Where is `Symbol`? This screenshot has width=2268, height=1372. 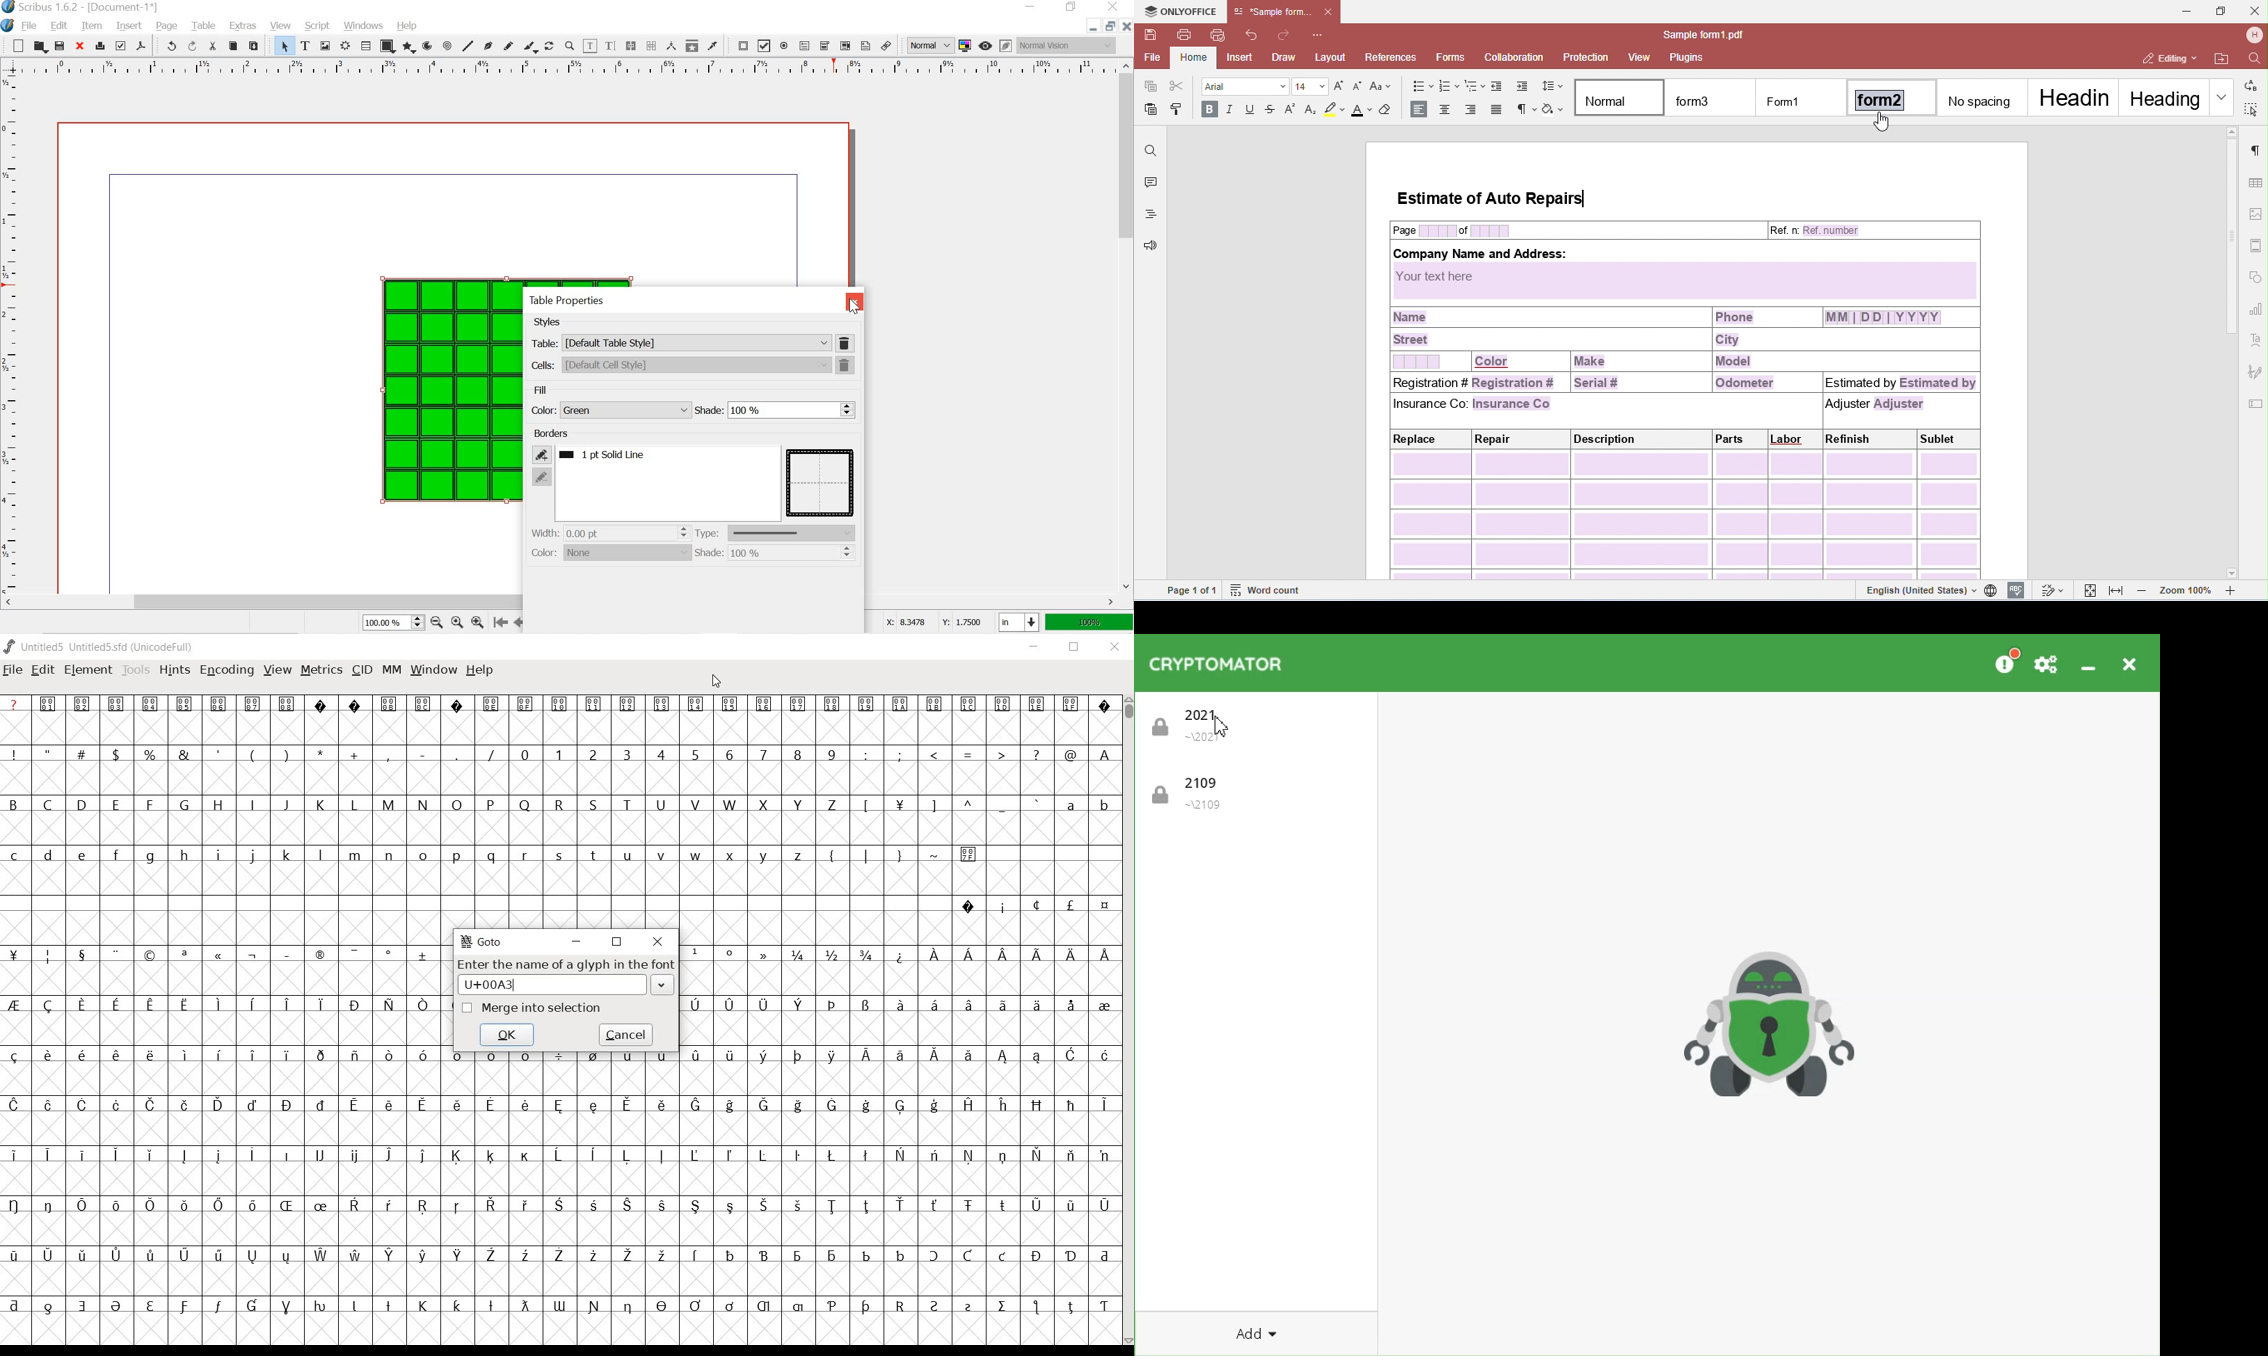 Symbol is located at coordinates (286, 1056).